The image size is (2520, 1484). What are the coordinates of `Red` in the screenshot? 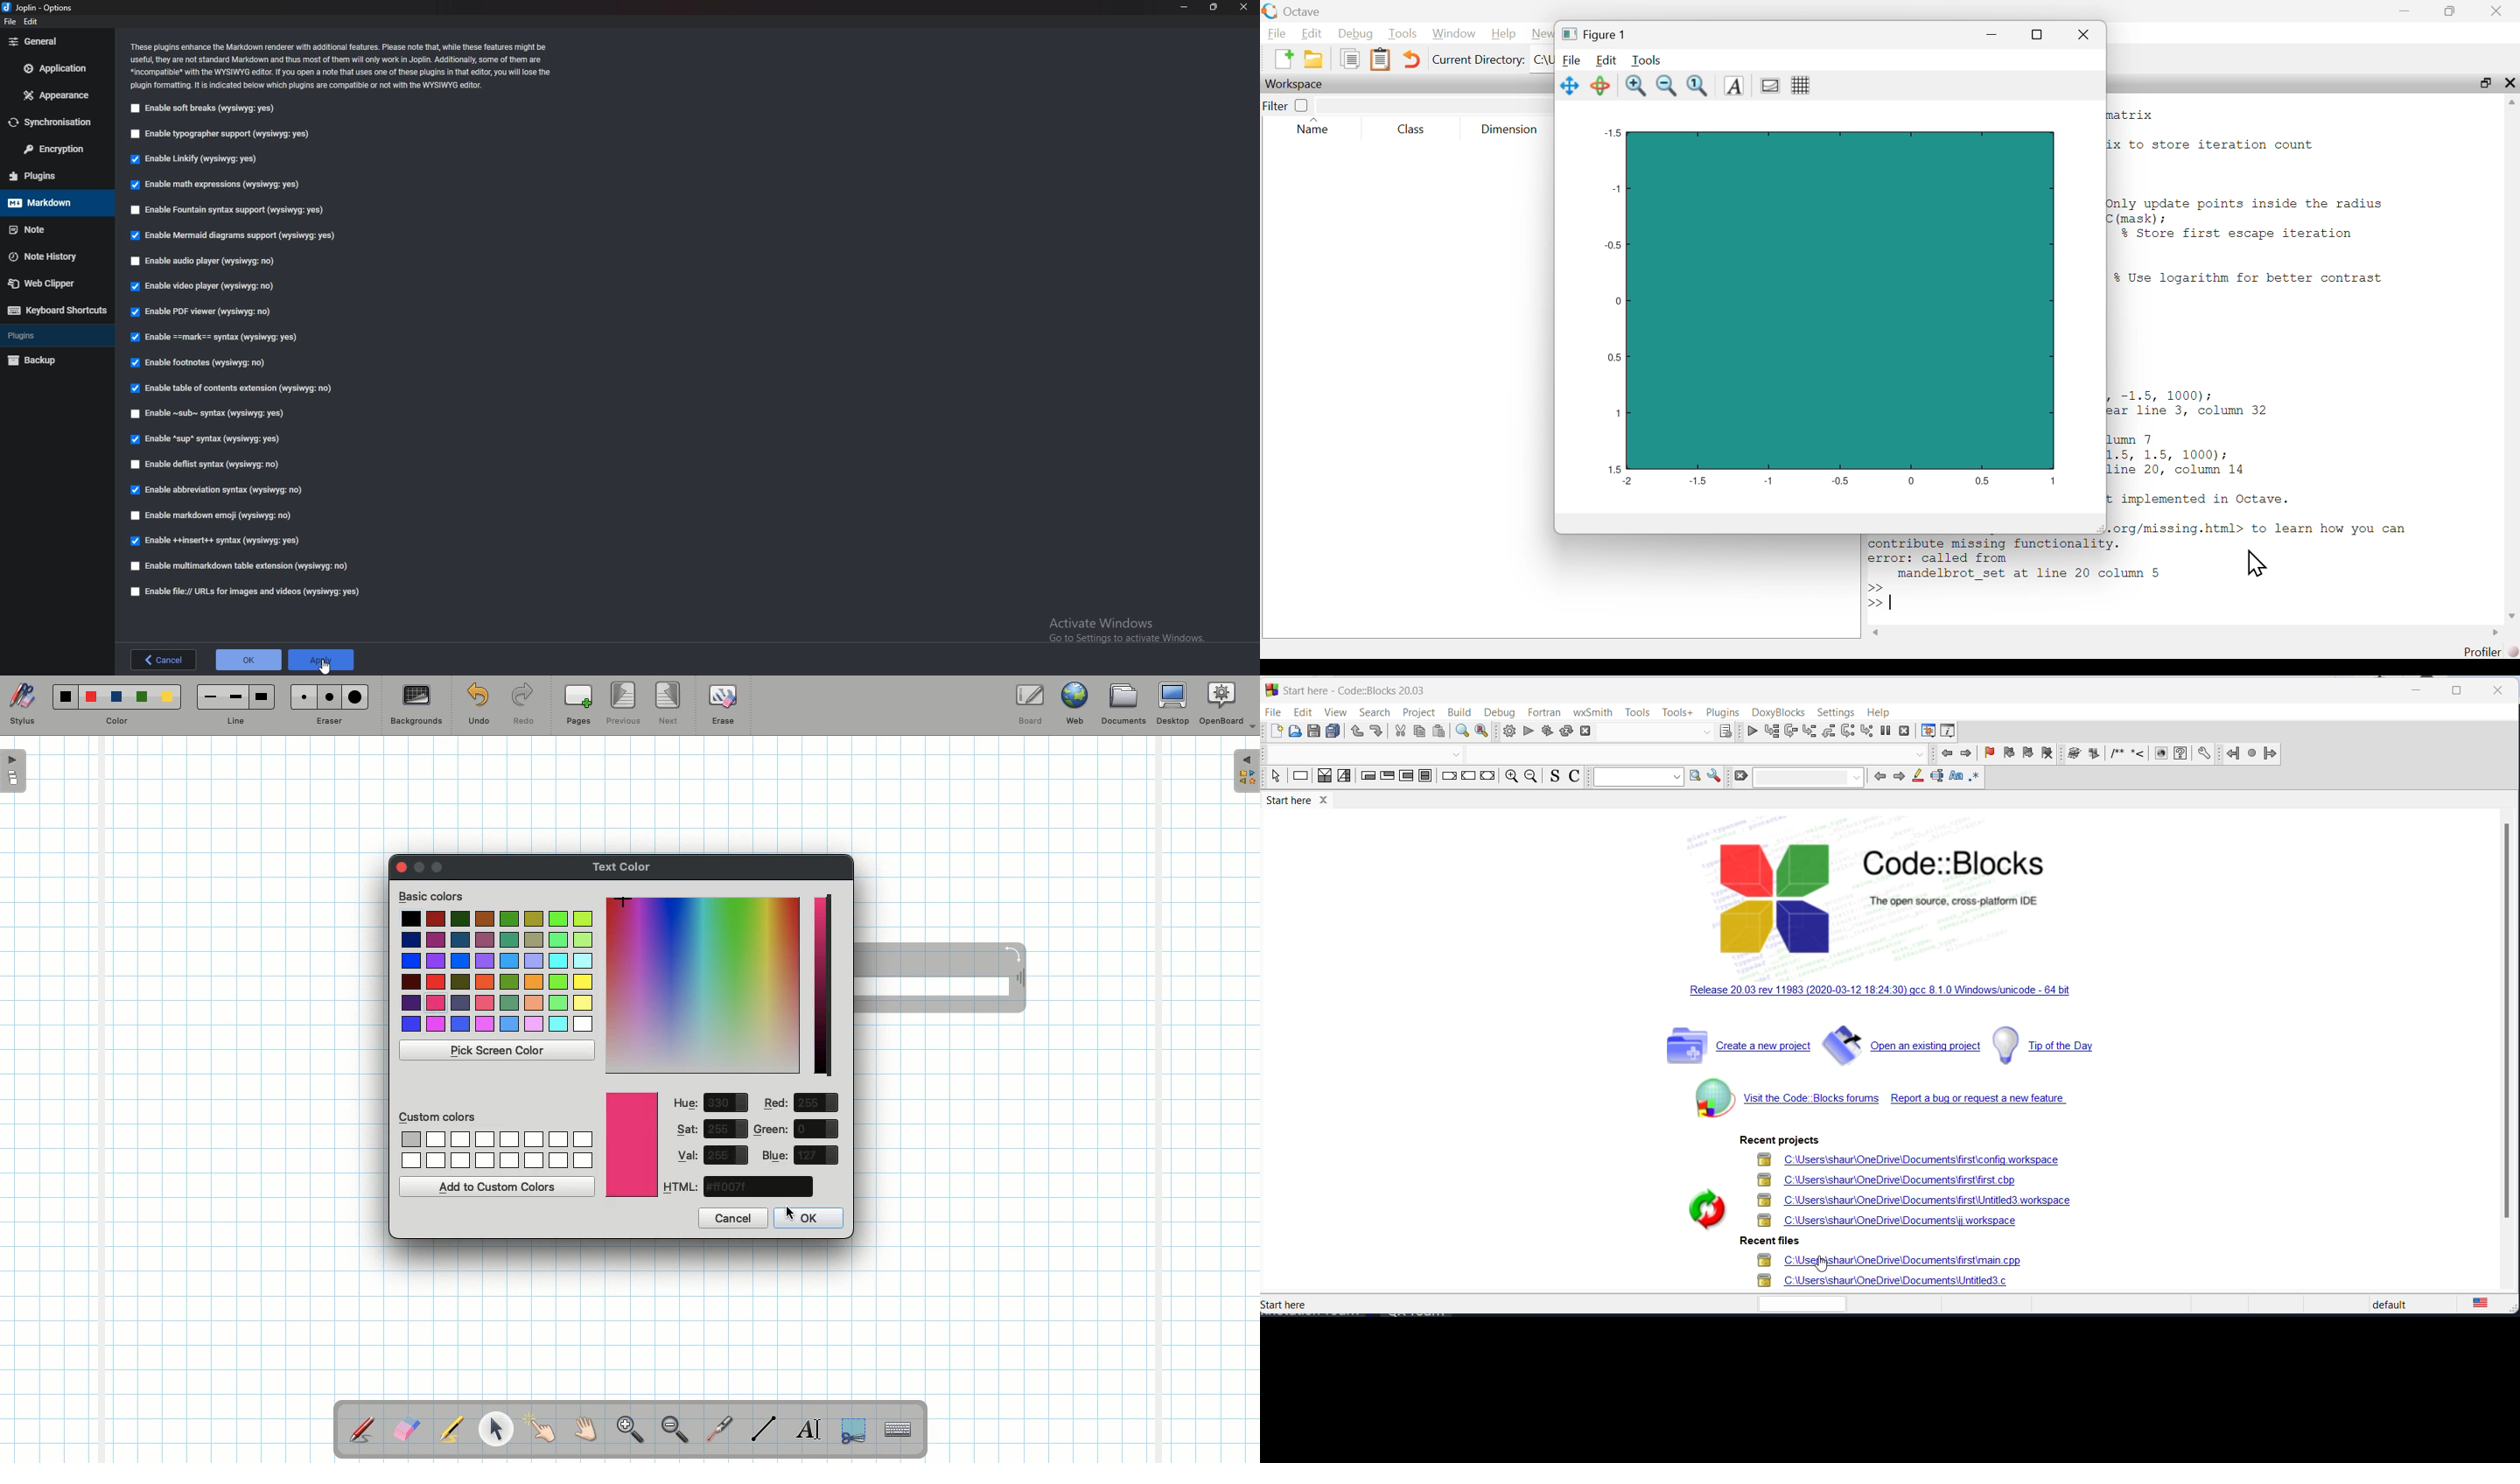 It's located at (92, 697).